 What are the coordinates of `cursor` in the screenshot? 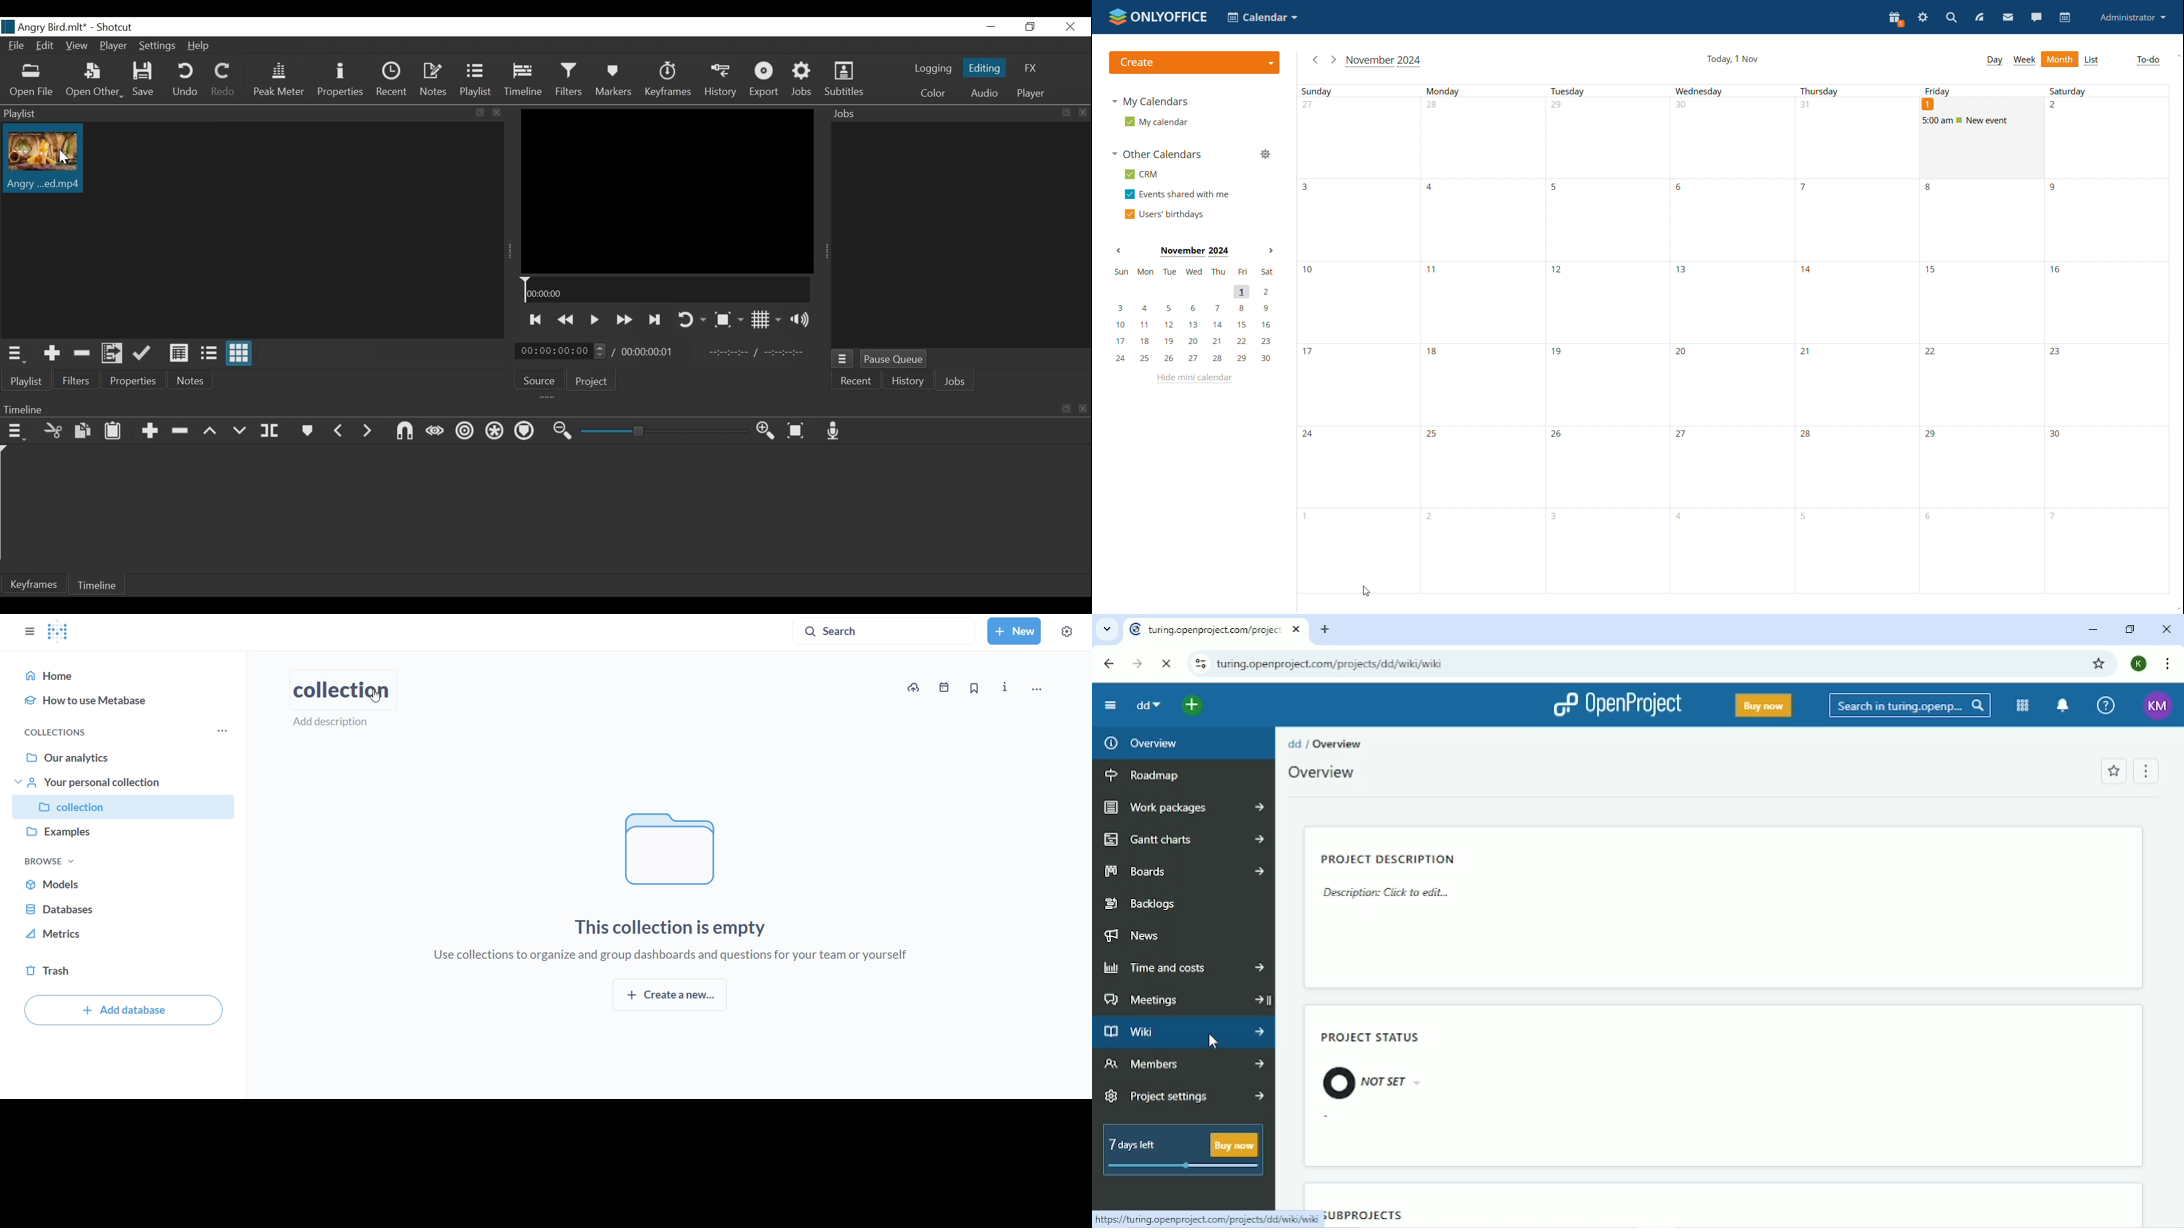 It's located at (1214, 1042).